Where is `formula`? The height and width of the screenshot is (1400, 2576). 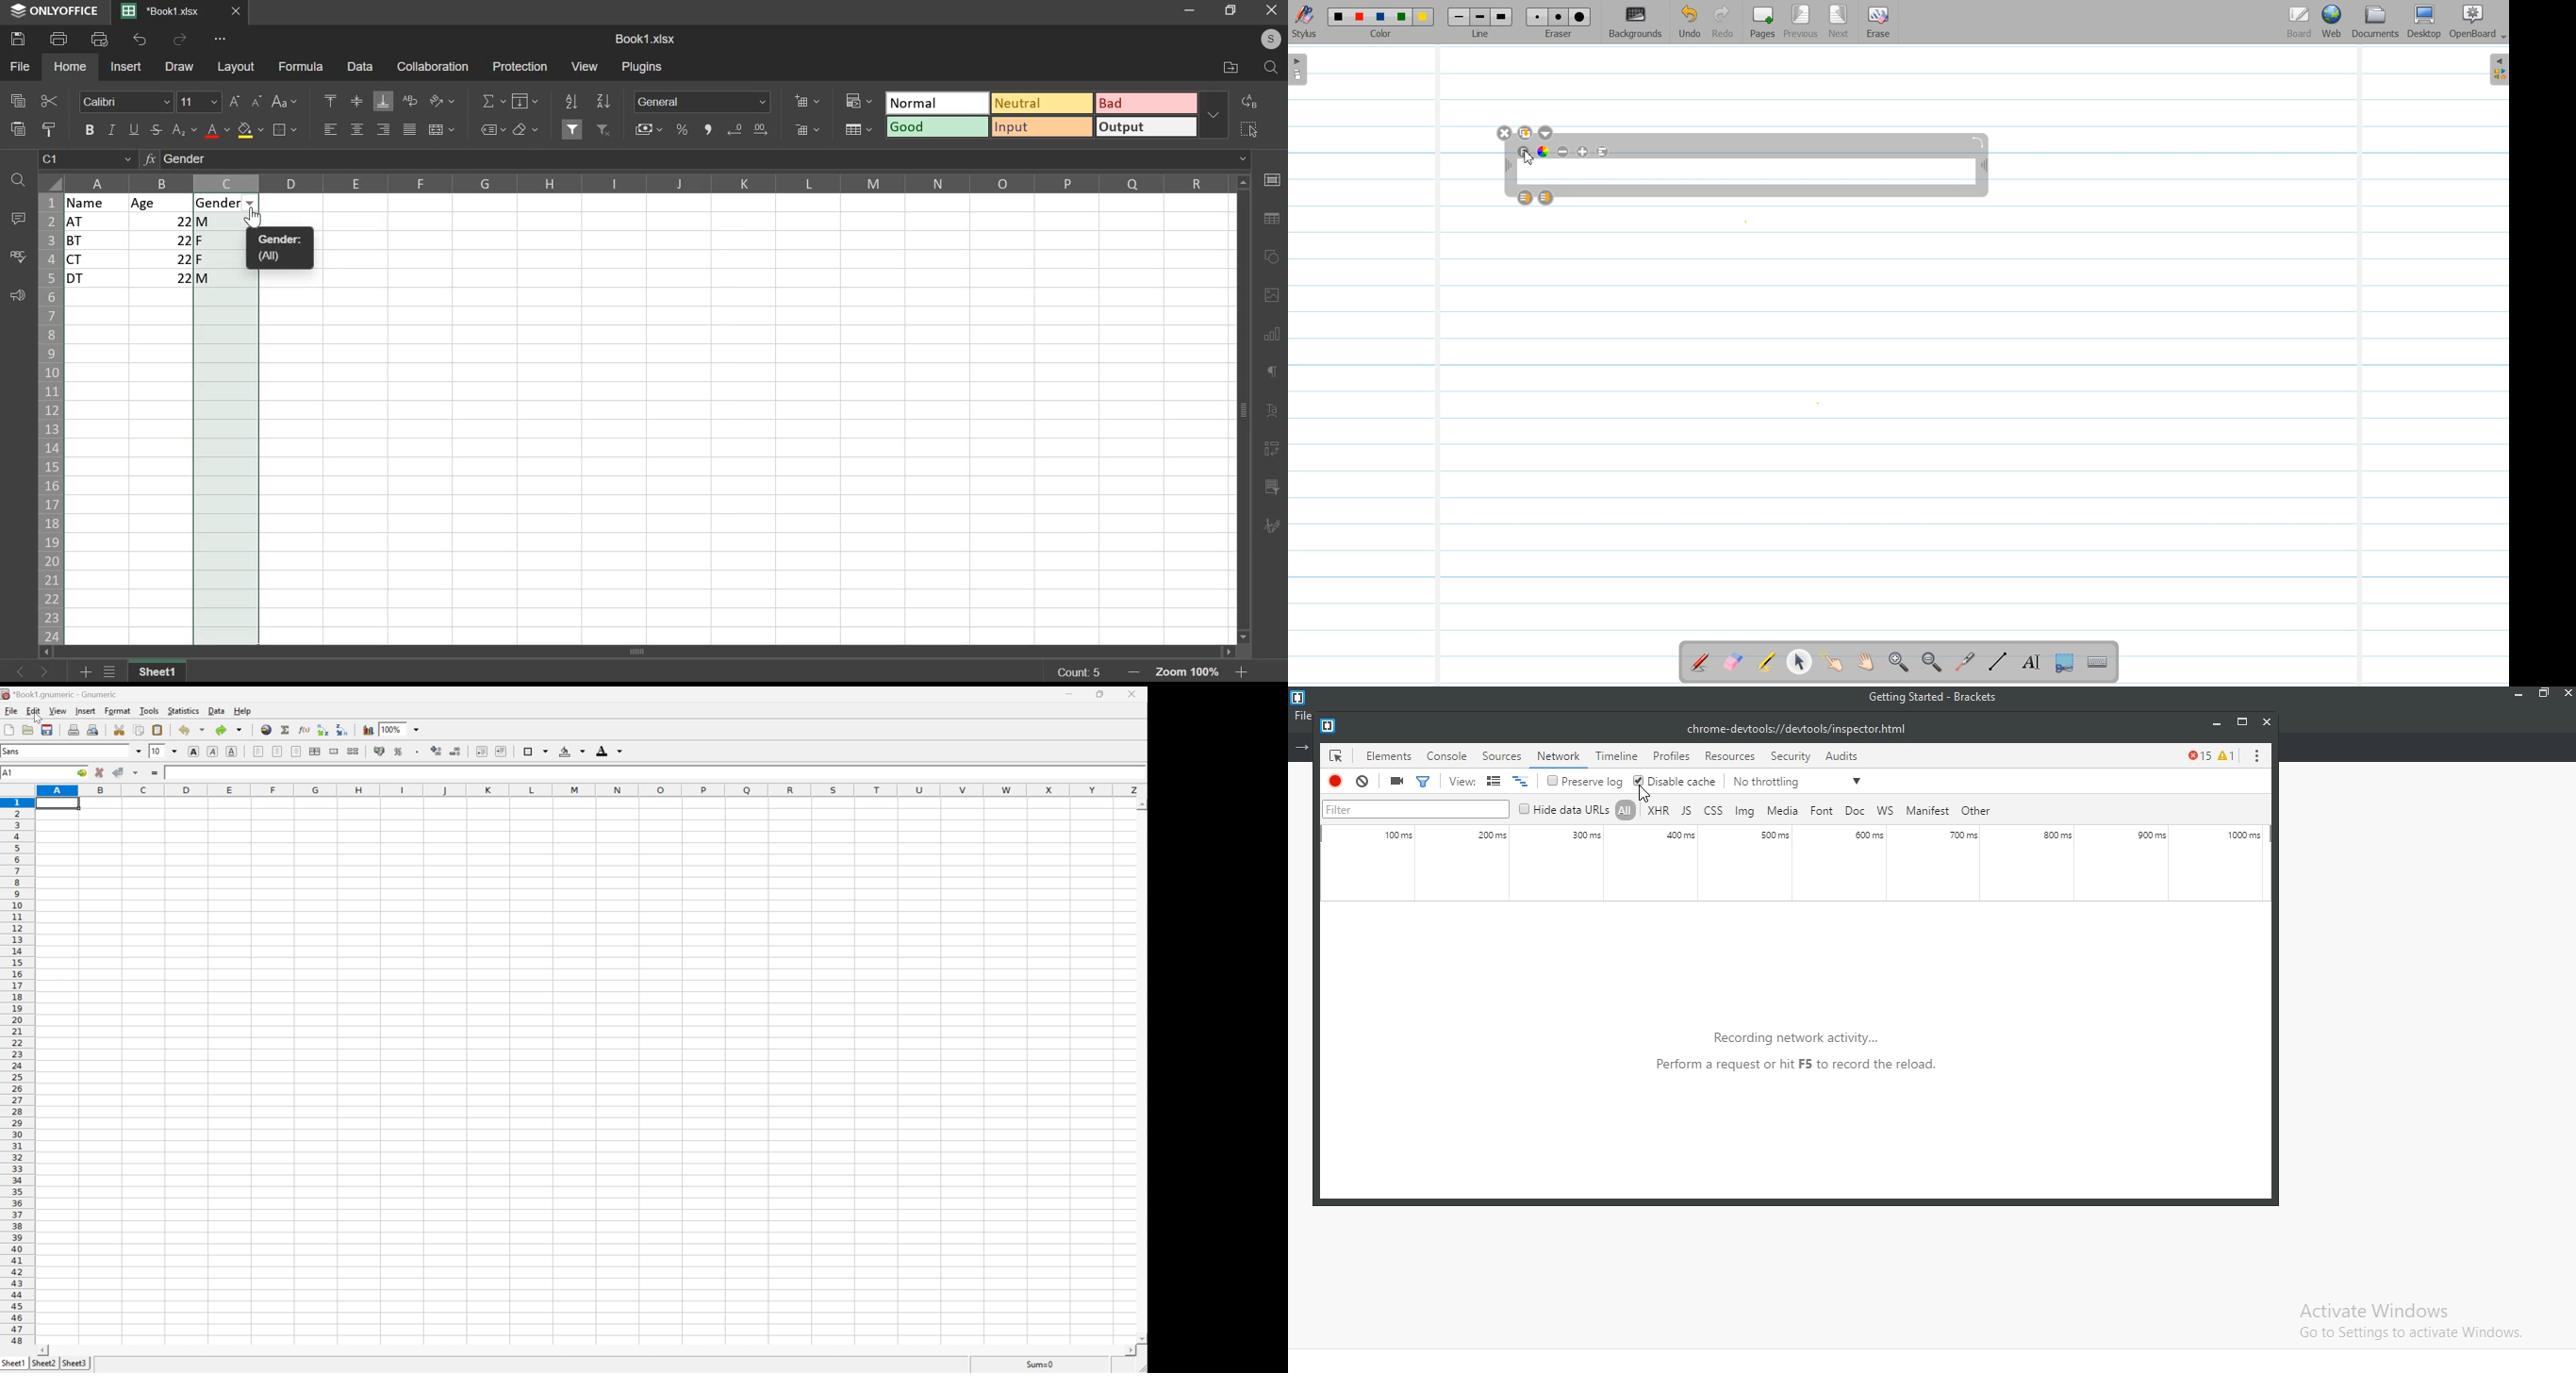
formula is located at coordinates (300, 66).